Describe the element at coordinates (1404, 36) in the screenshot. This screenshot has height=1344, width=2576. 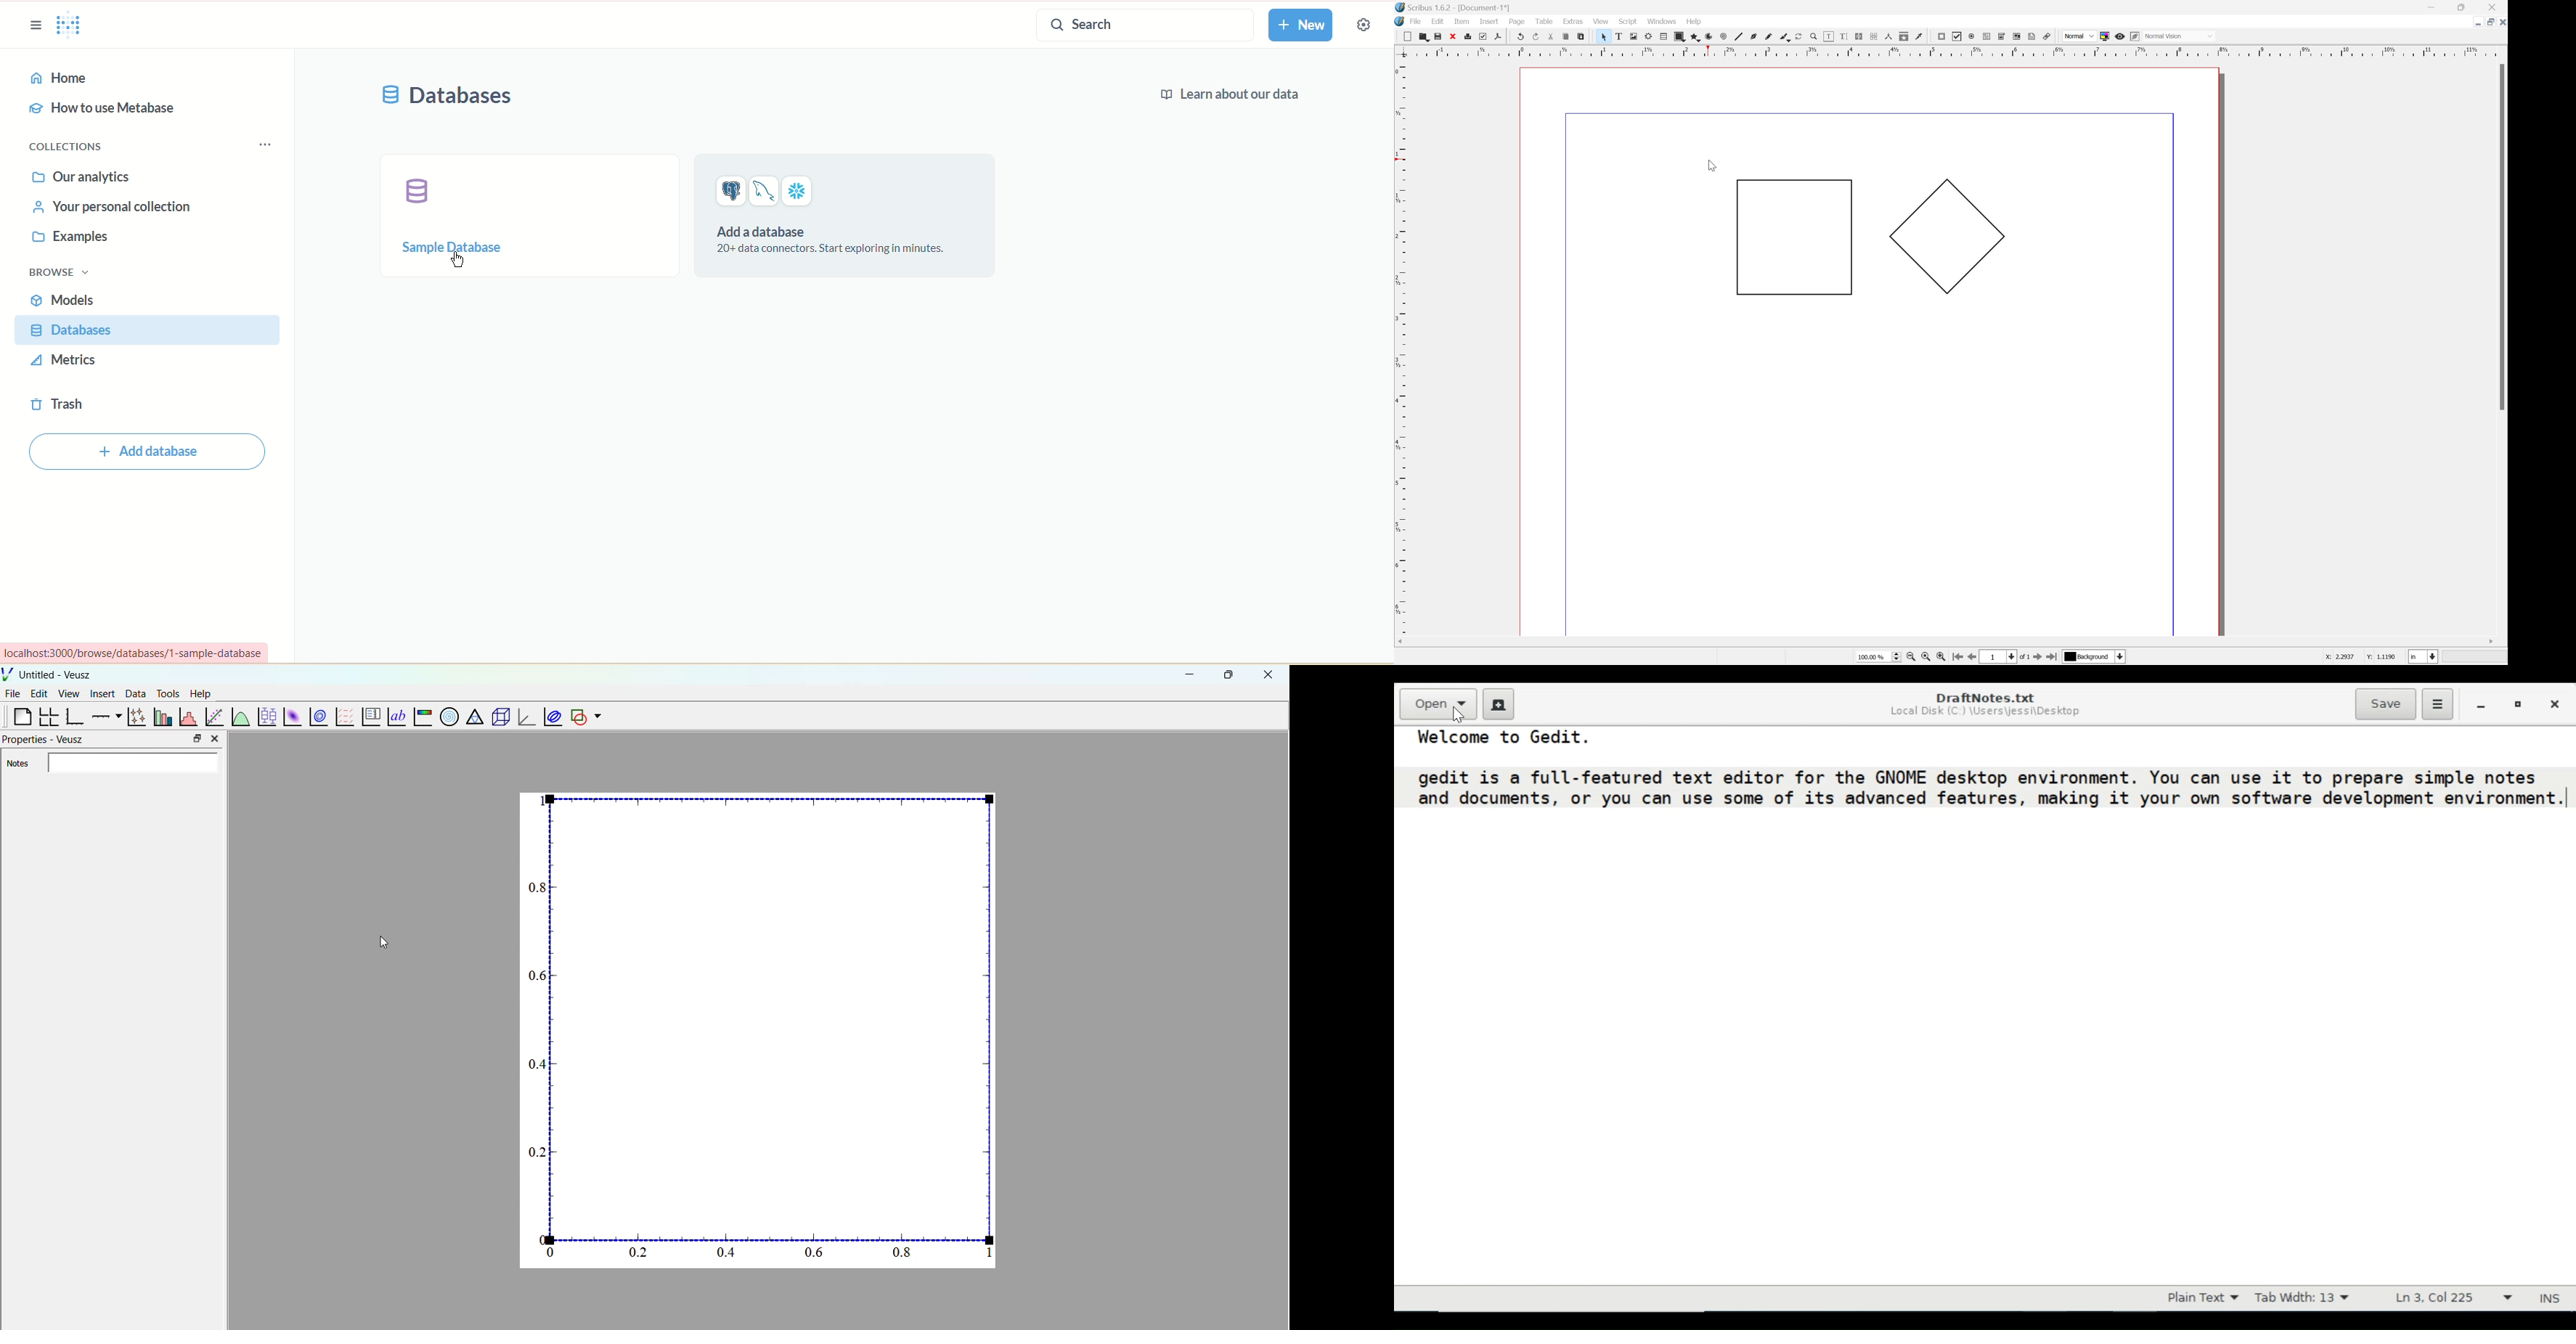
I see `new` at that location.